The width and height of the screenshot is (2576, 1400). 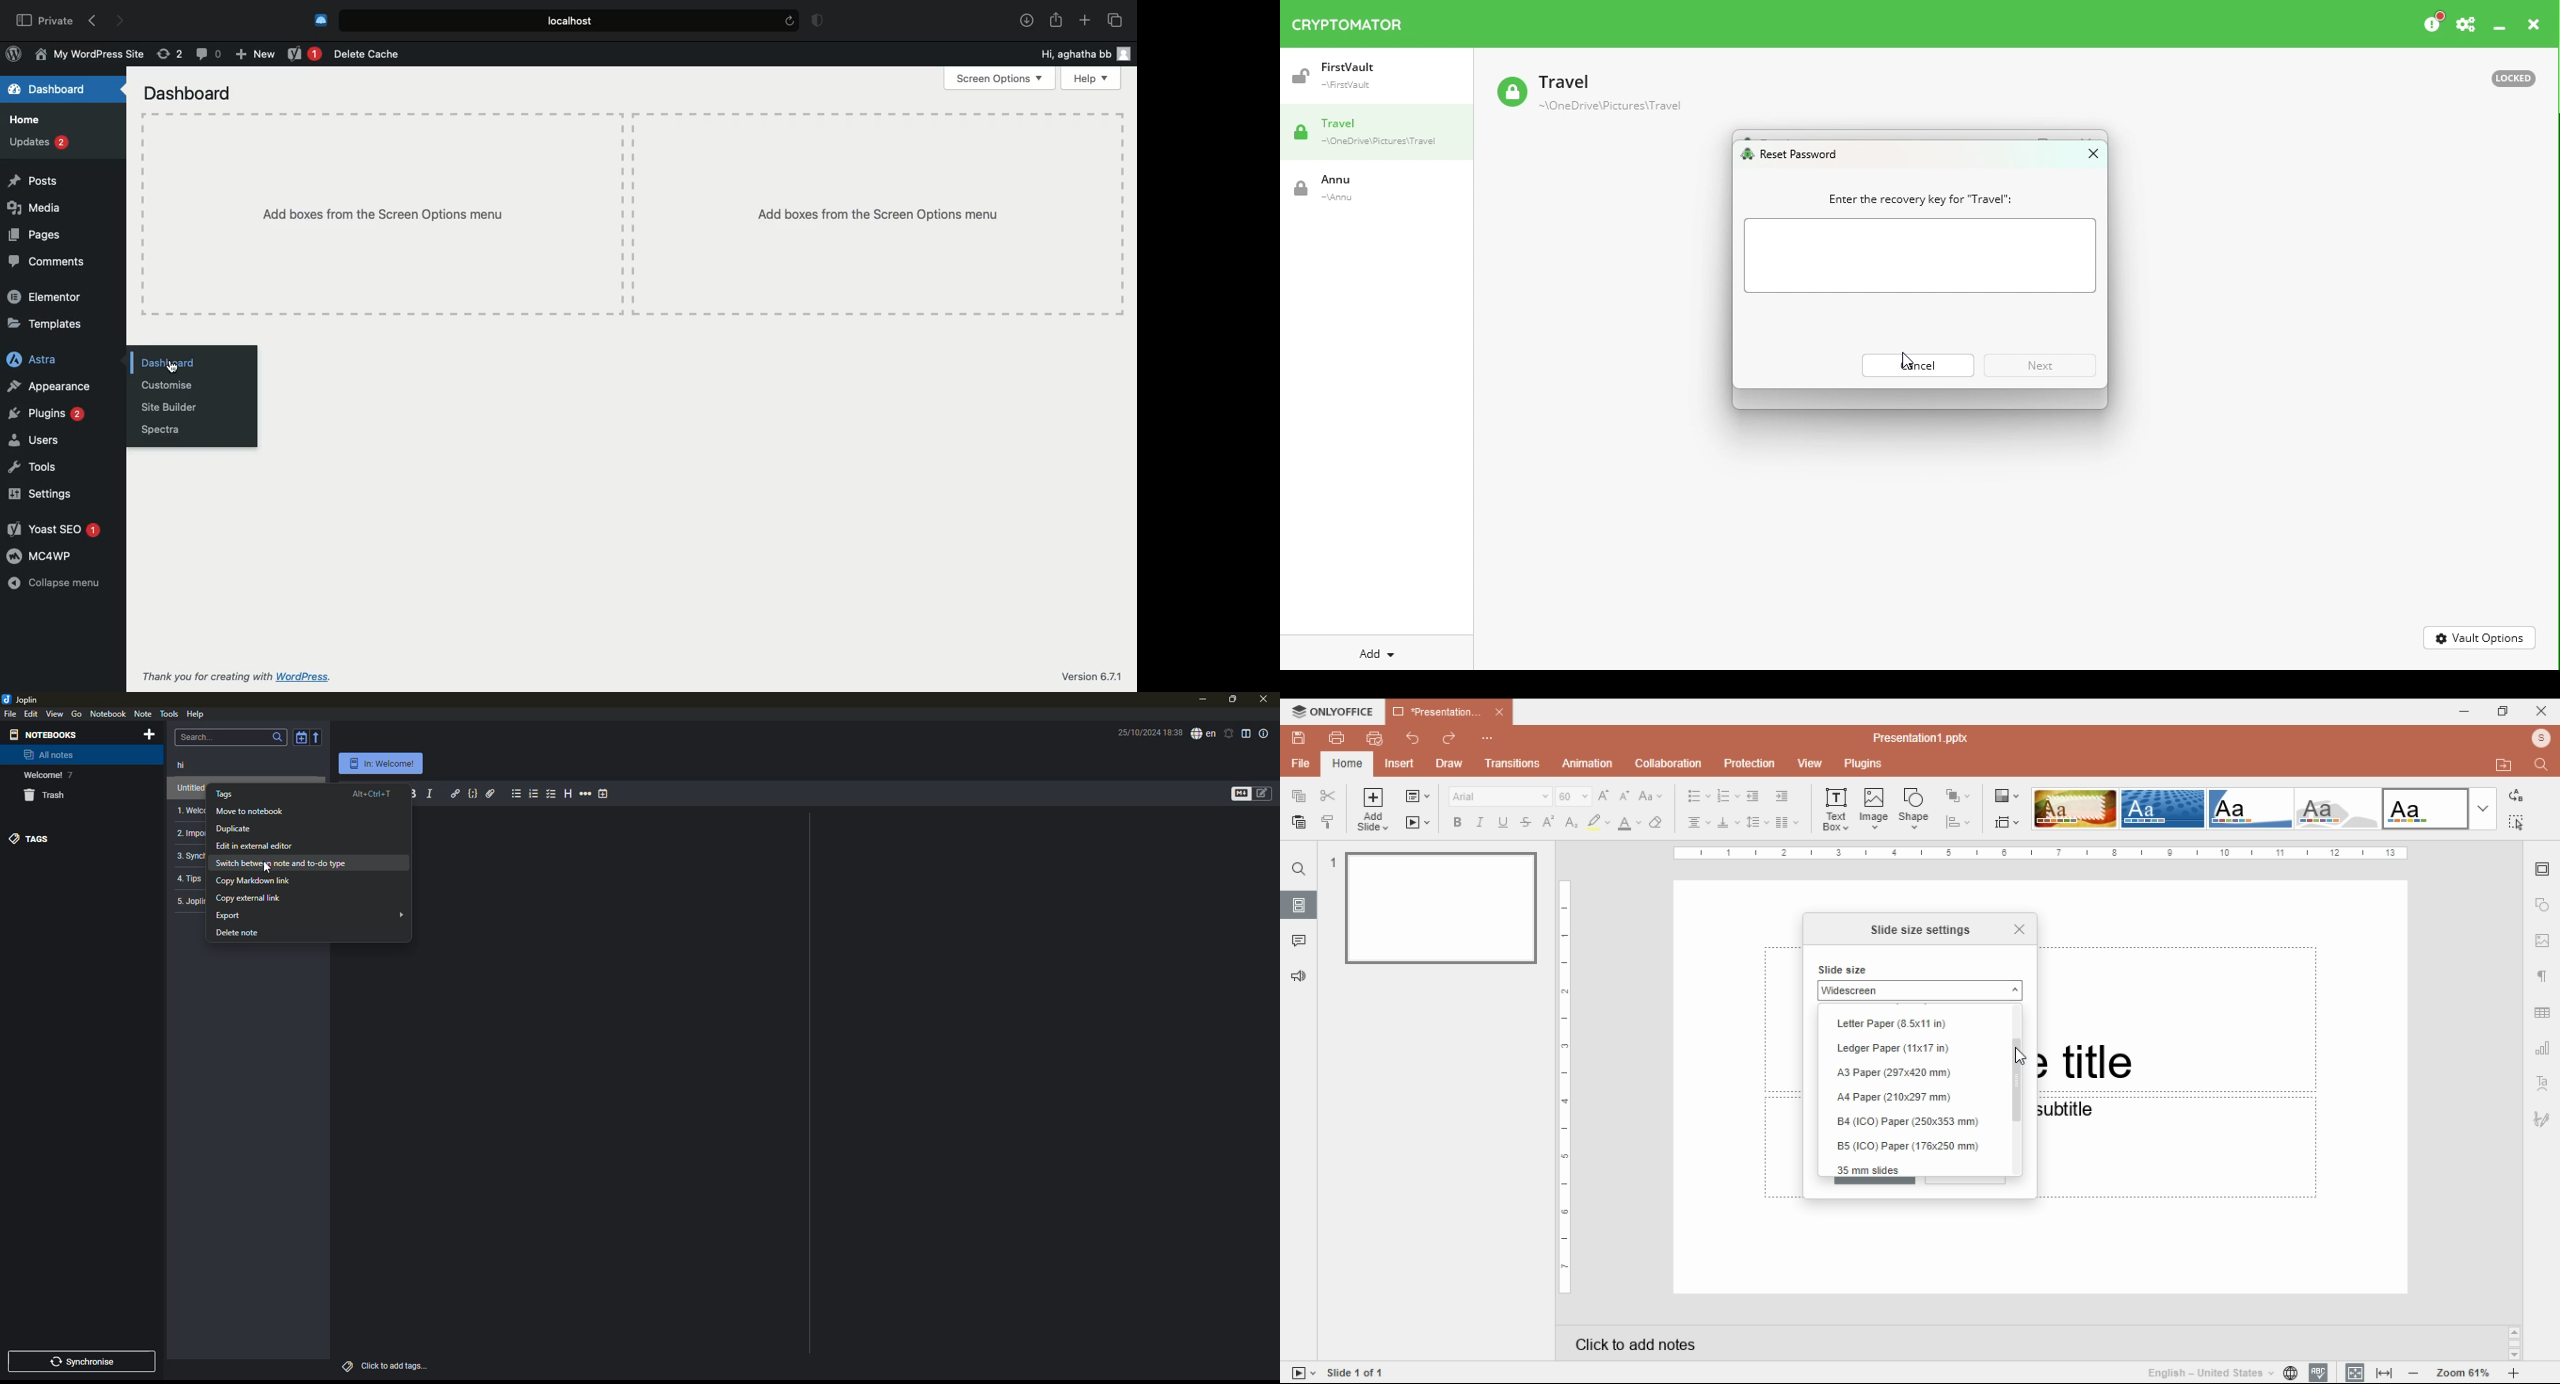 I want to click on toggle editor layout, so click(x=1247, y=733).